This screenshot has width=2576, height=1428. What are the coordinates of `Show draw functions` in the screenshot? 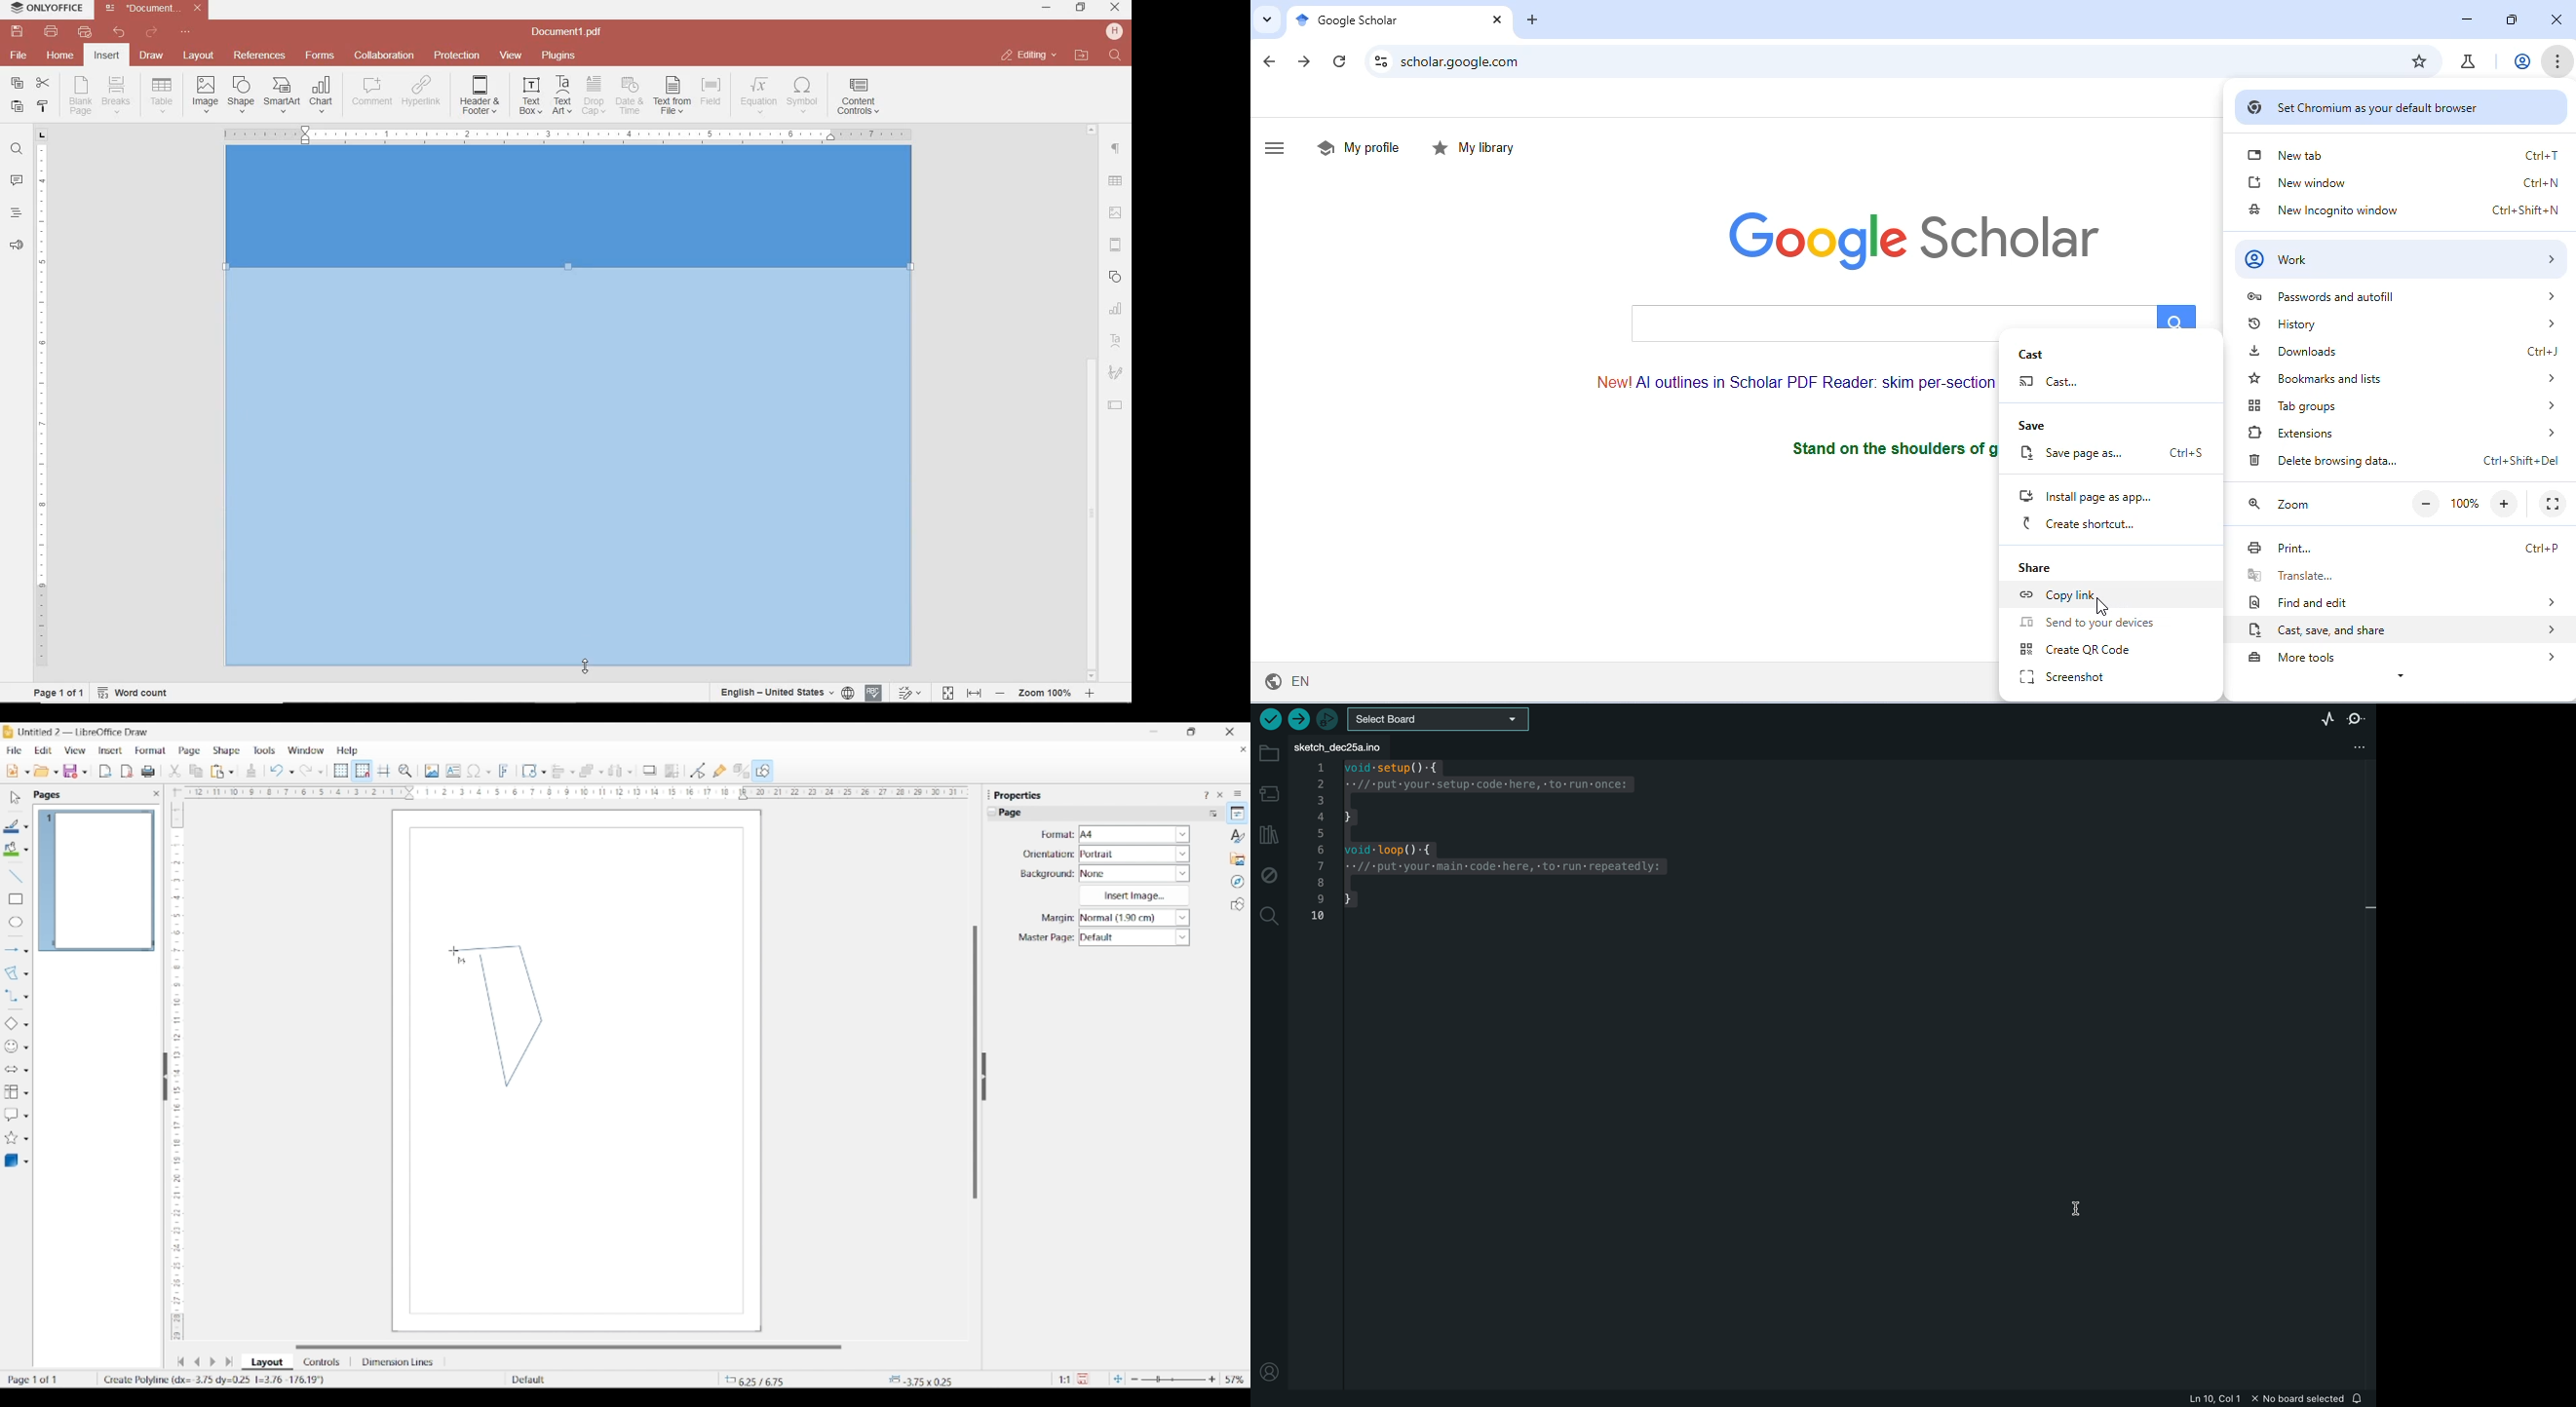 It's located at (763, 770).